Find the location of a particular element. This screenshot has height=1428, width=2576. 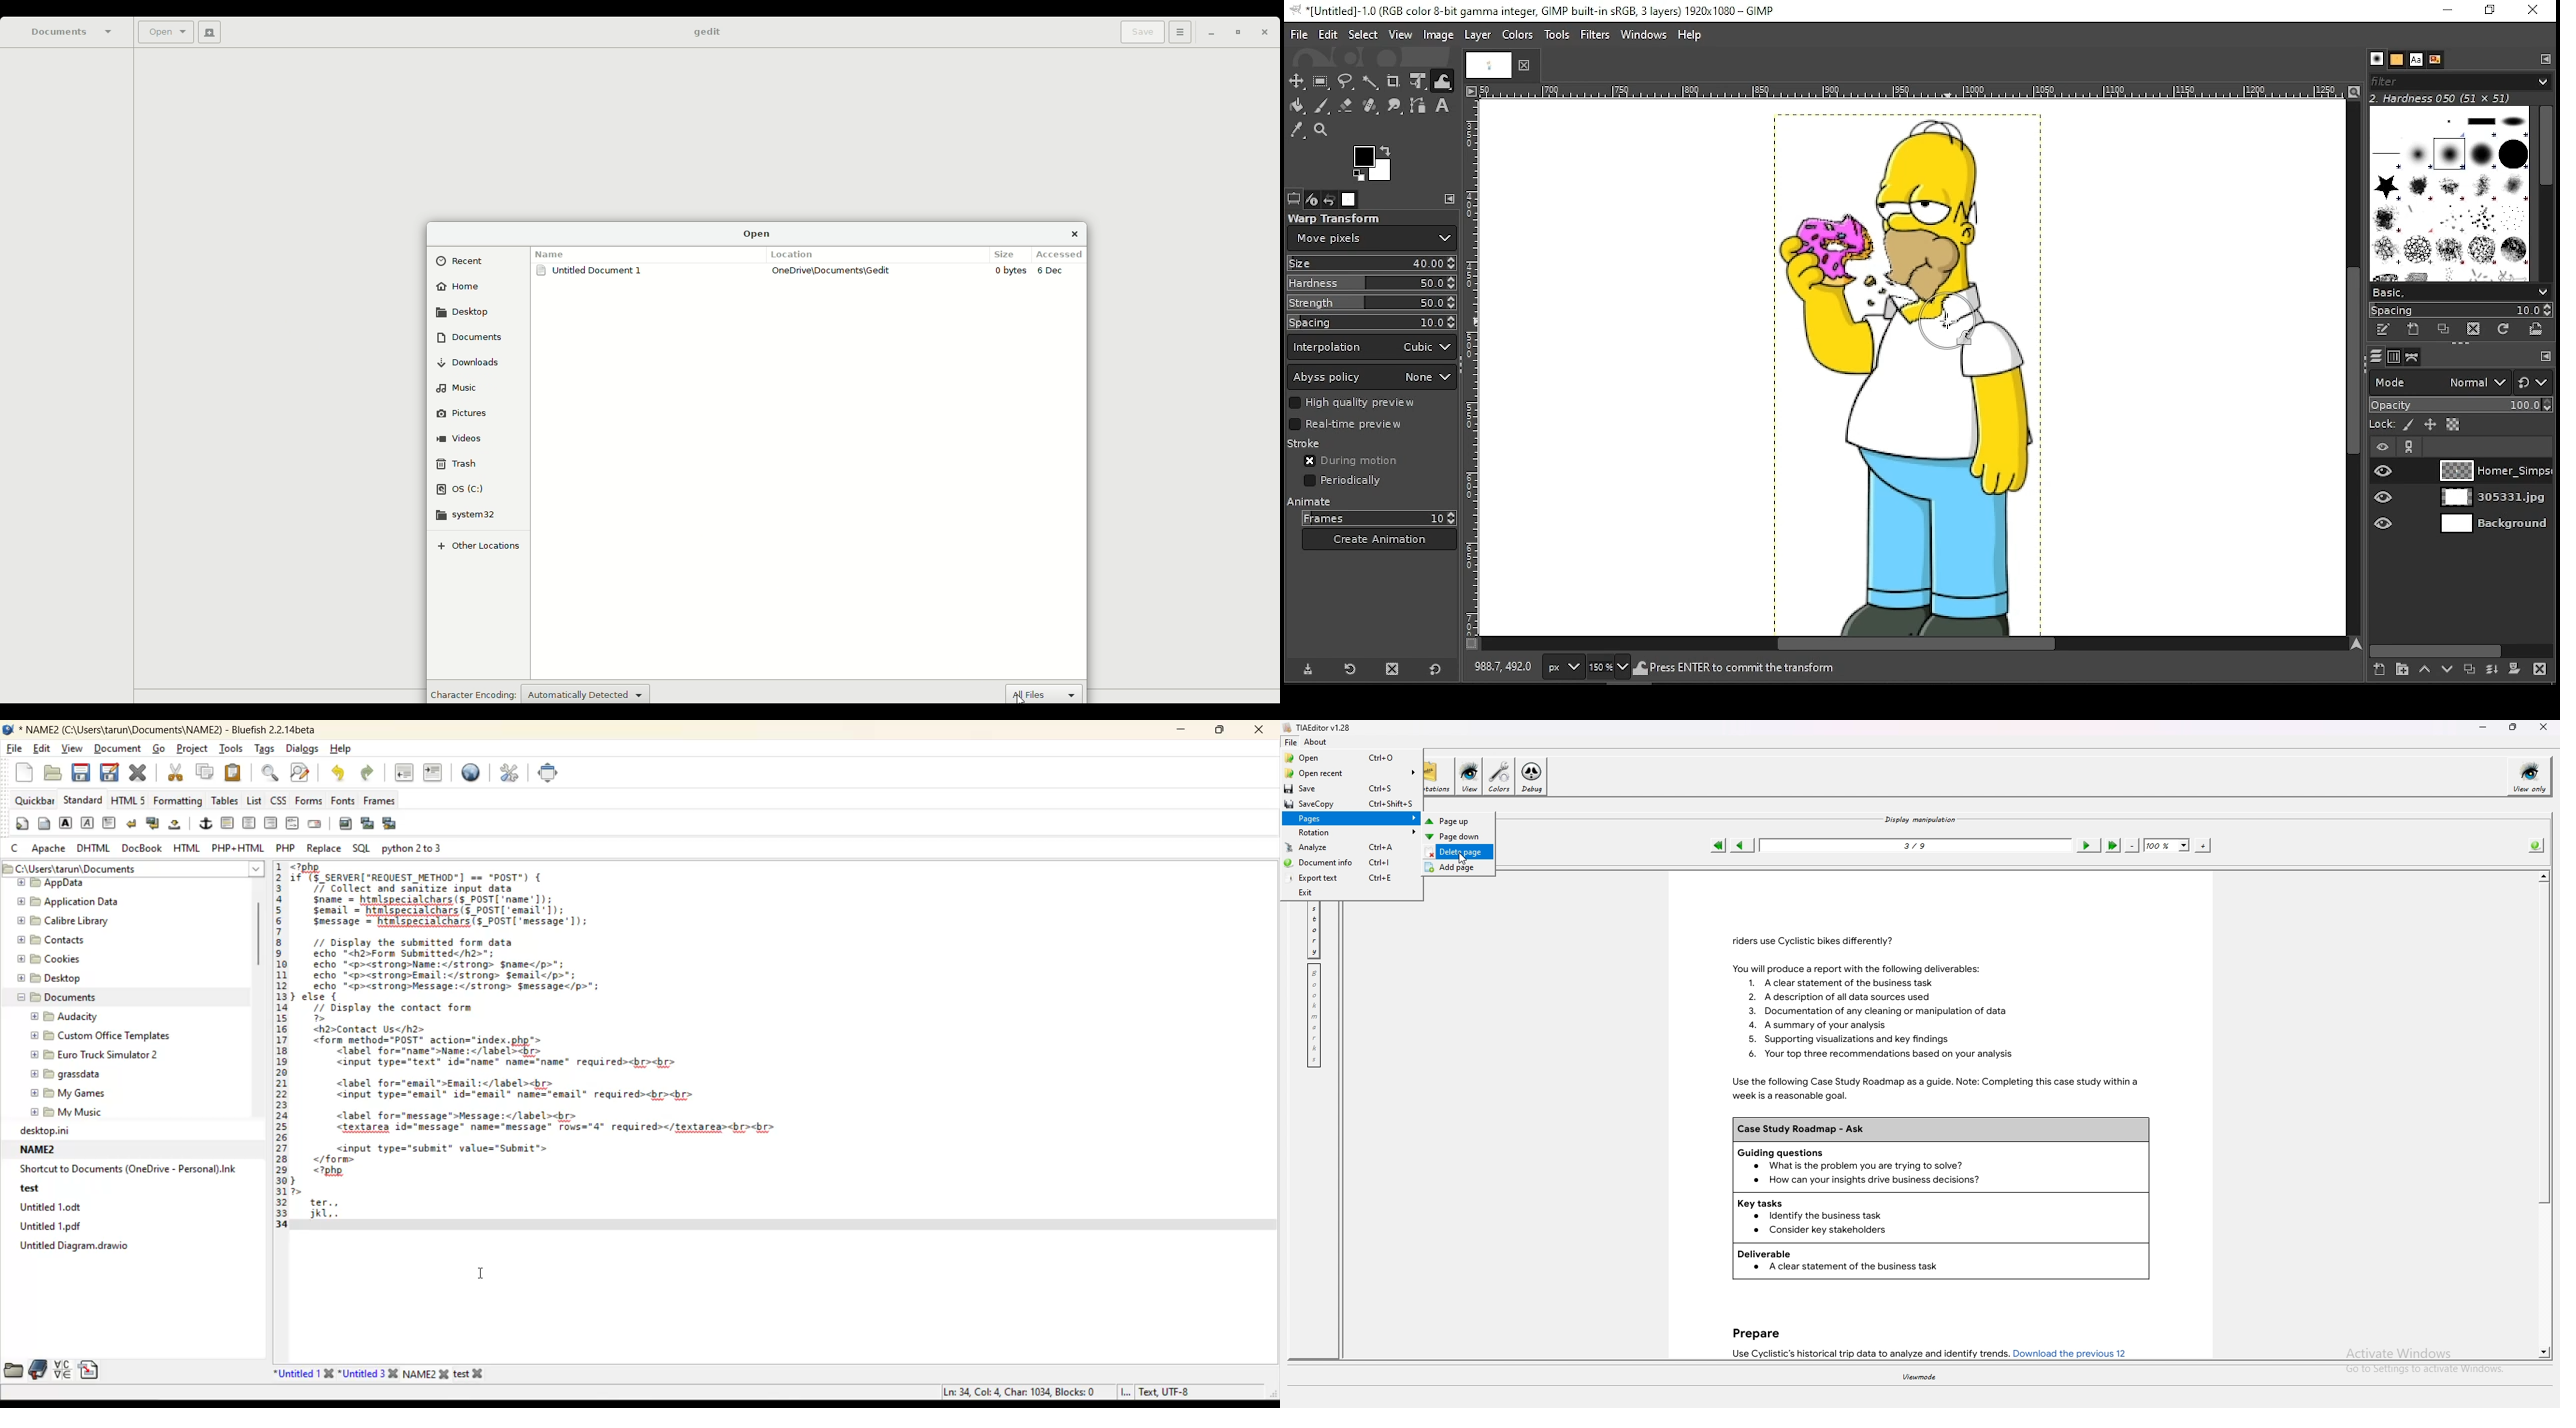

add mask is located at coordinates (2516, 669).